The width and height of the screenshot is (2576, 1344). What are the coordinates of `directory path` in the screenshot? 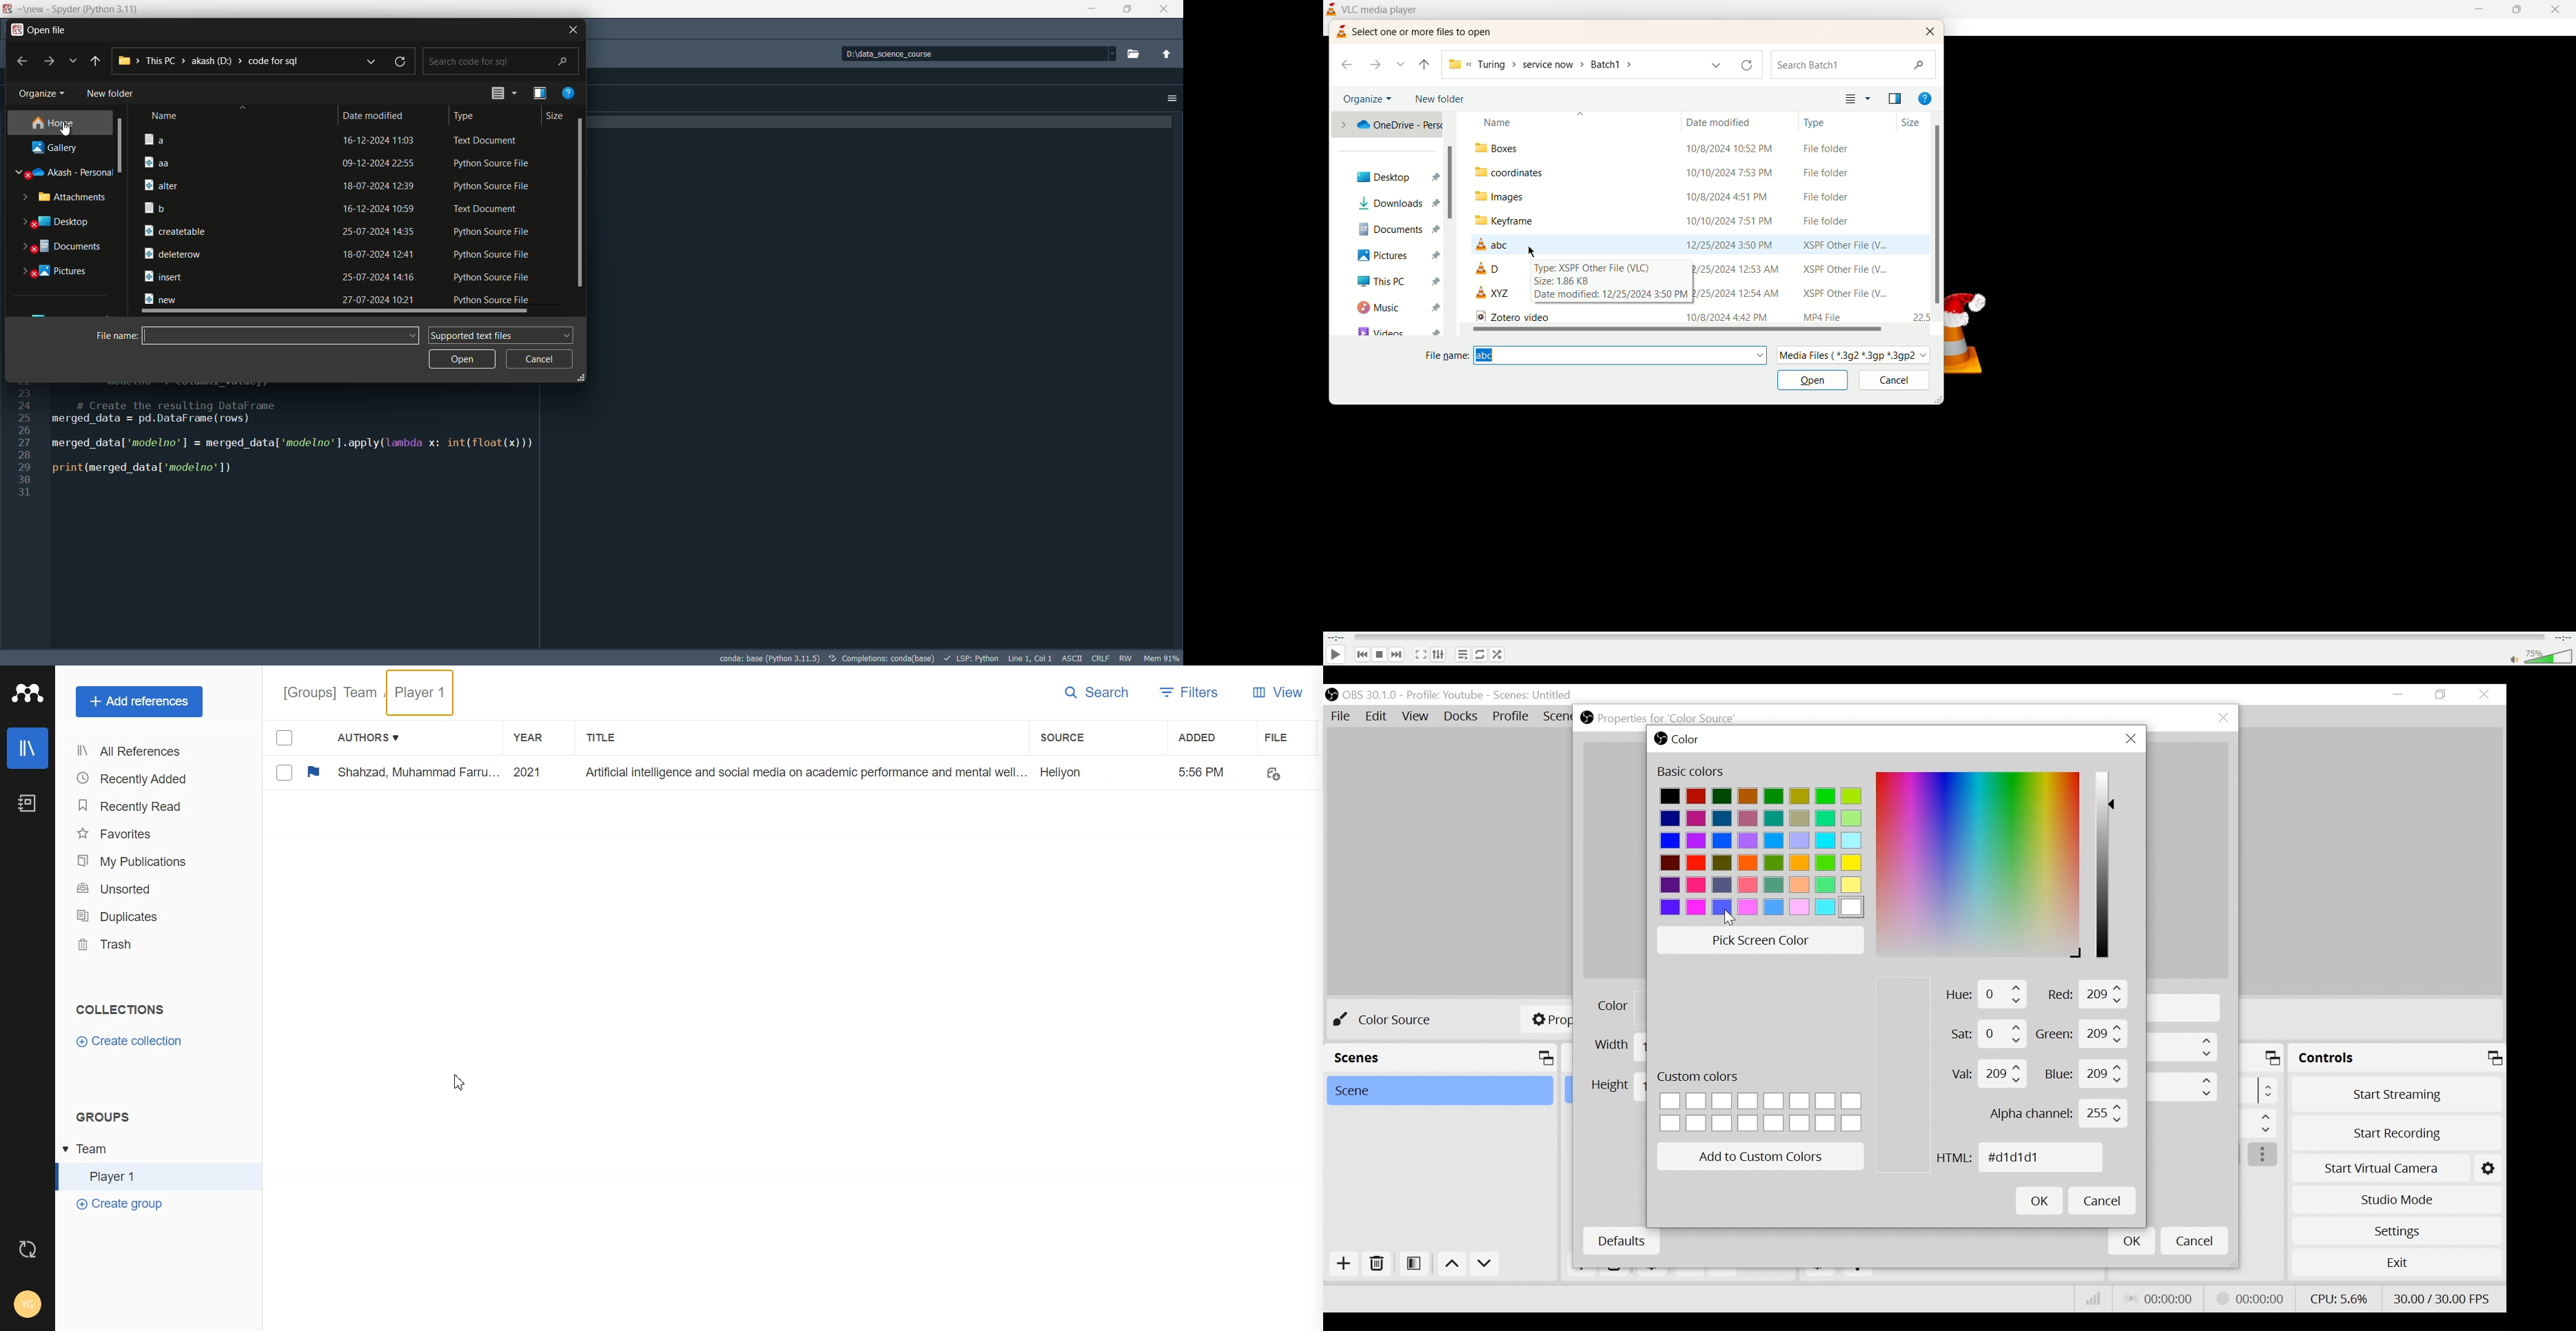 It's located at (210, 63).